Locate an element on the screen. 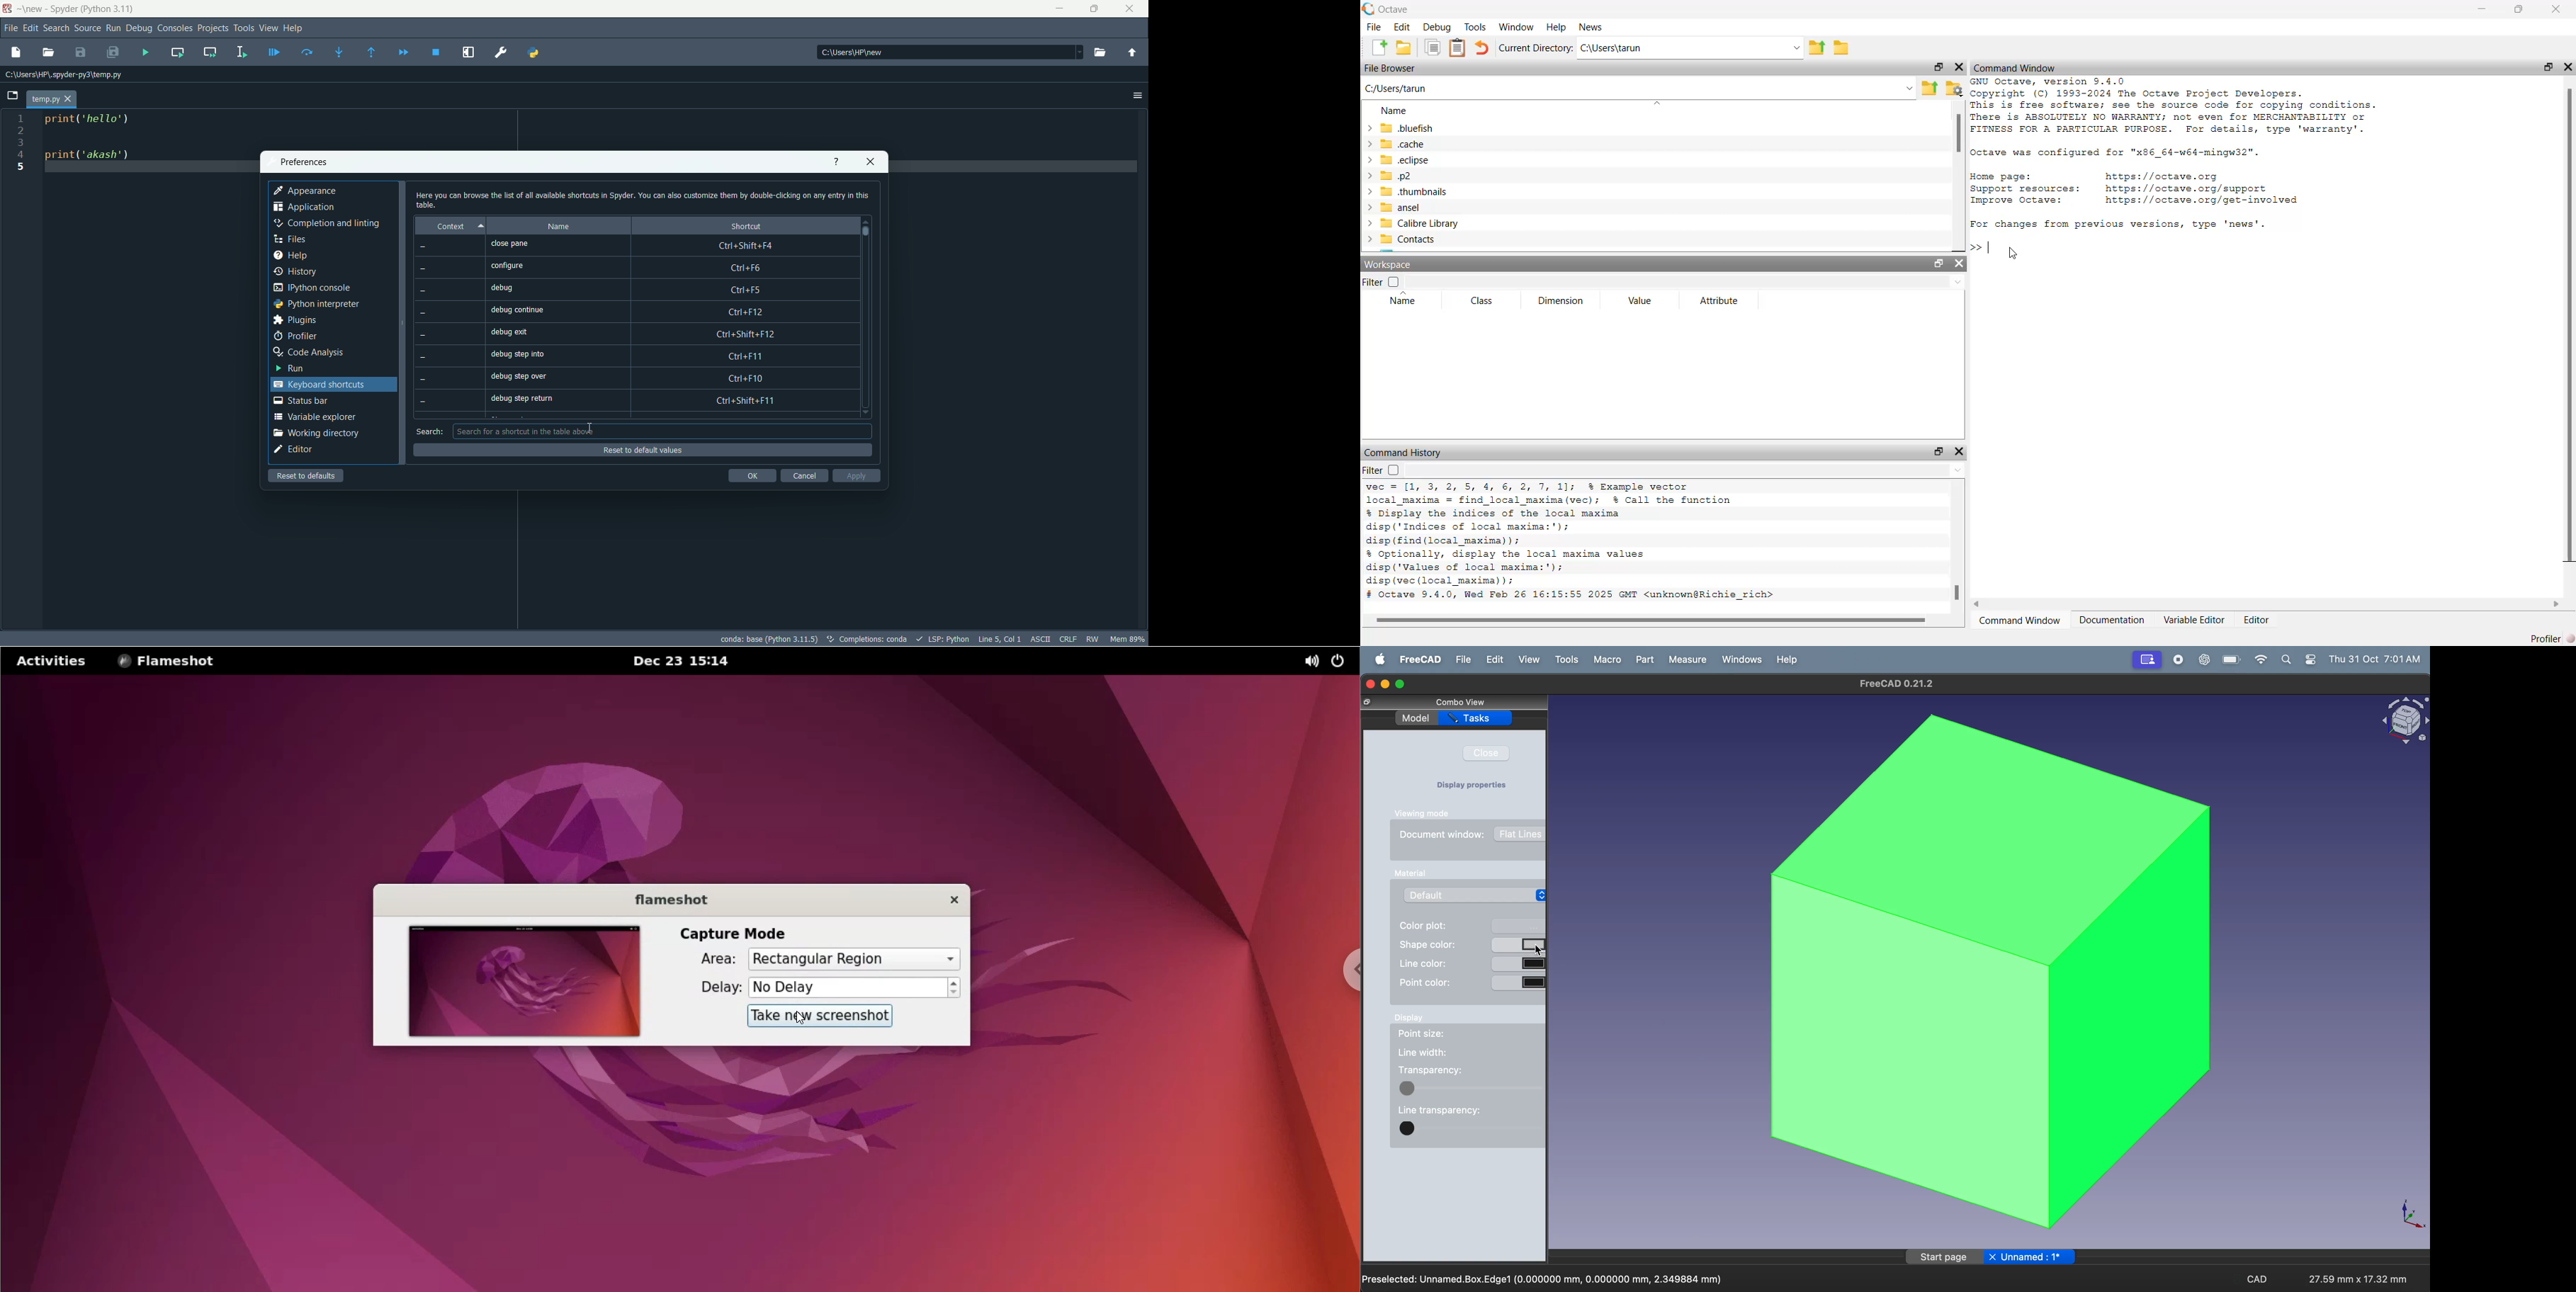 The image size is (2576, 1316). editor is located at coordinates (294, 450).